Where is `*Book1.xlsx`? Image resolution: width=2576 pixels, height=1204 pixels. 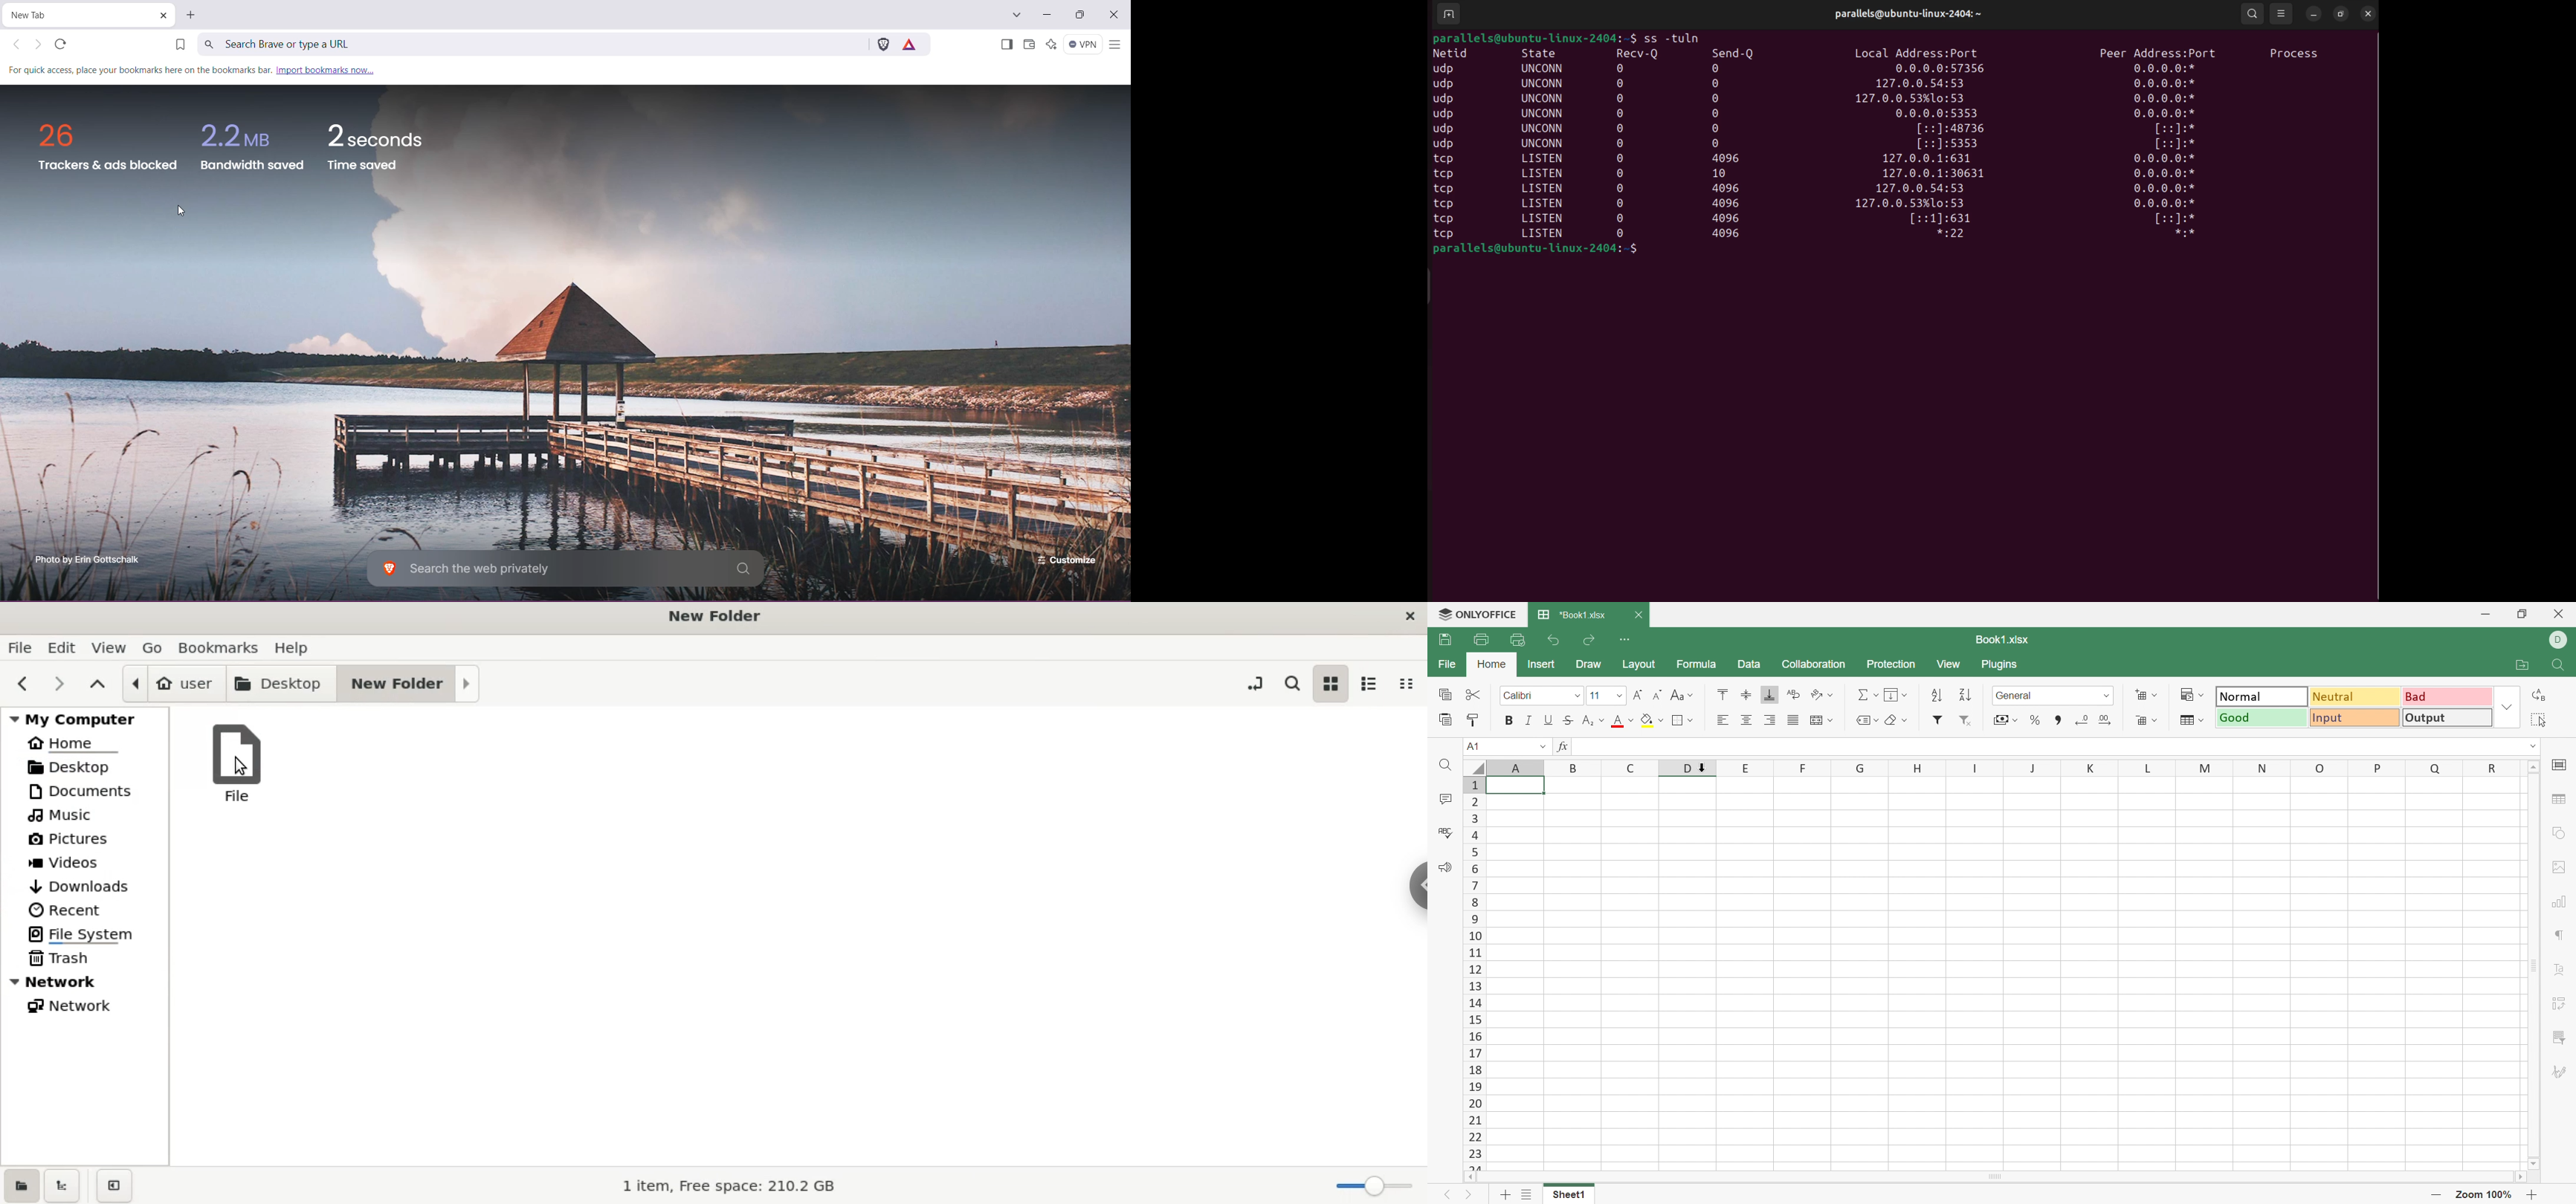 *Book1.xlsx is located at coordinates (1572, 612).